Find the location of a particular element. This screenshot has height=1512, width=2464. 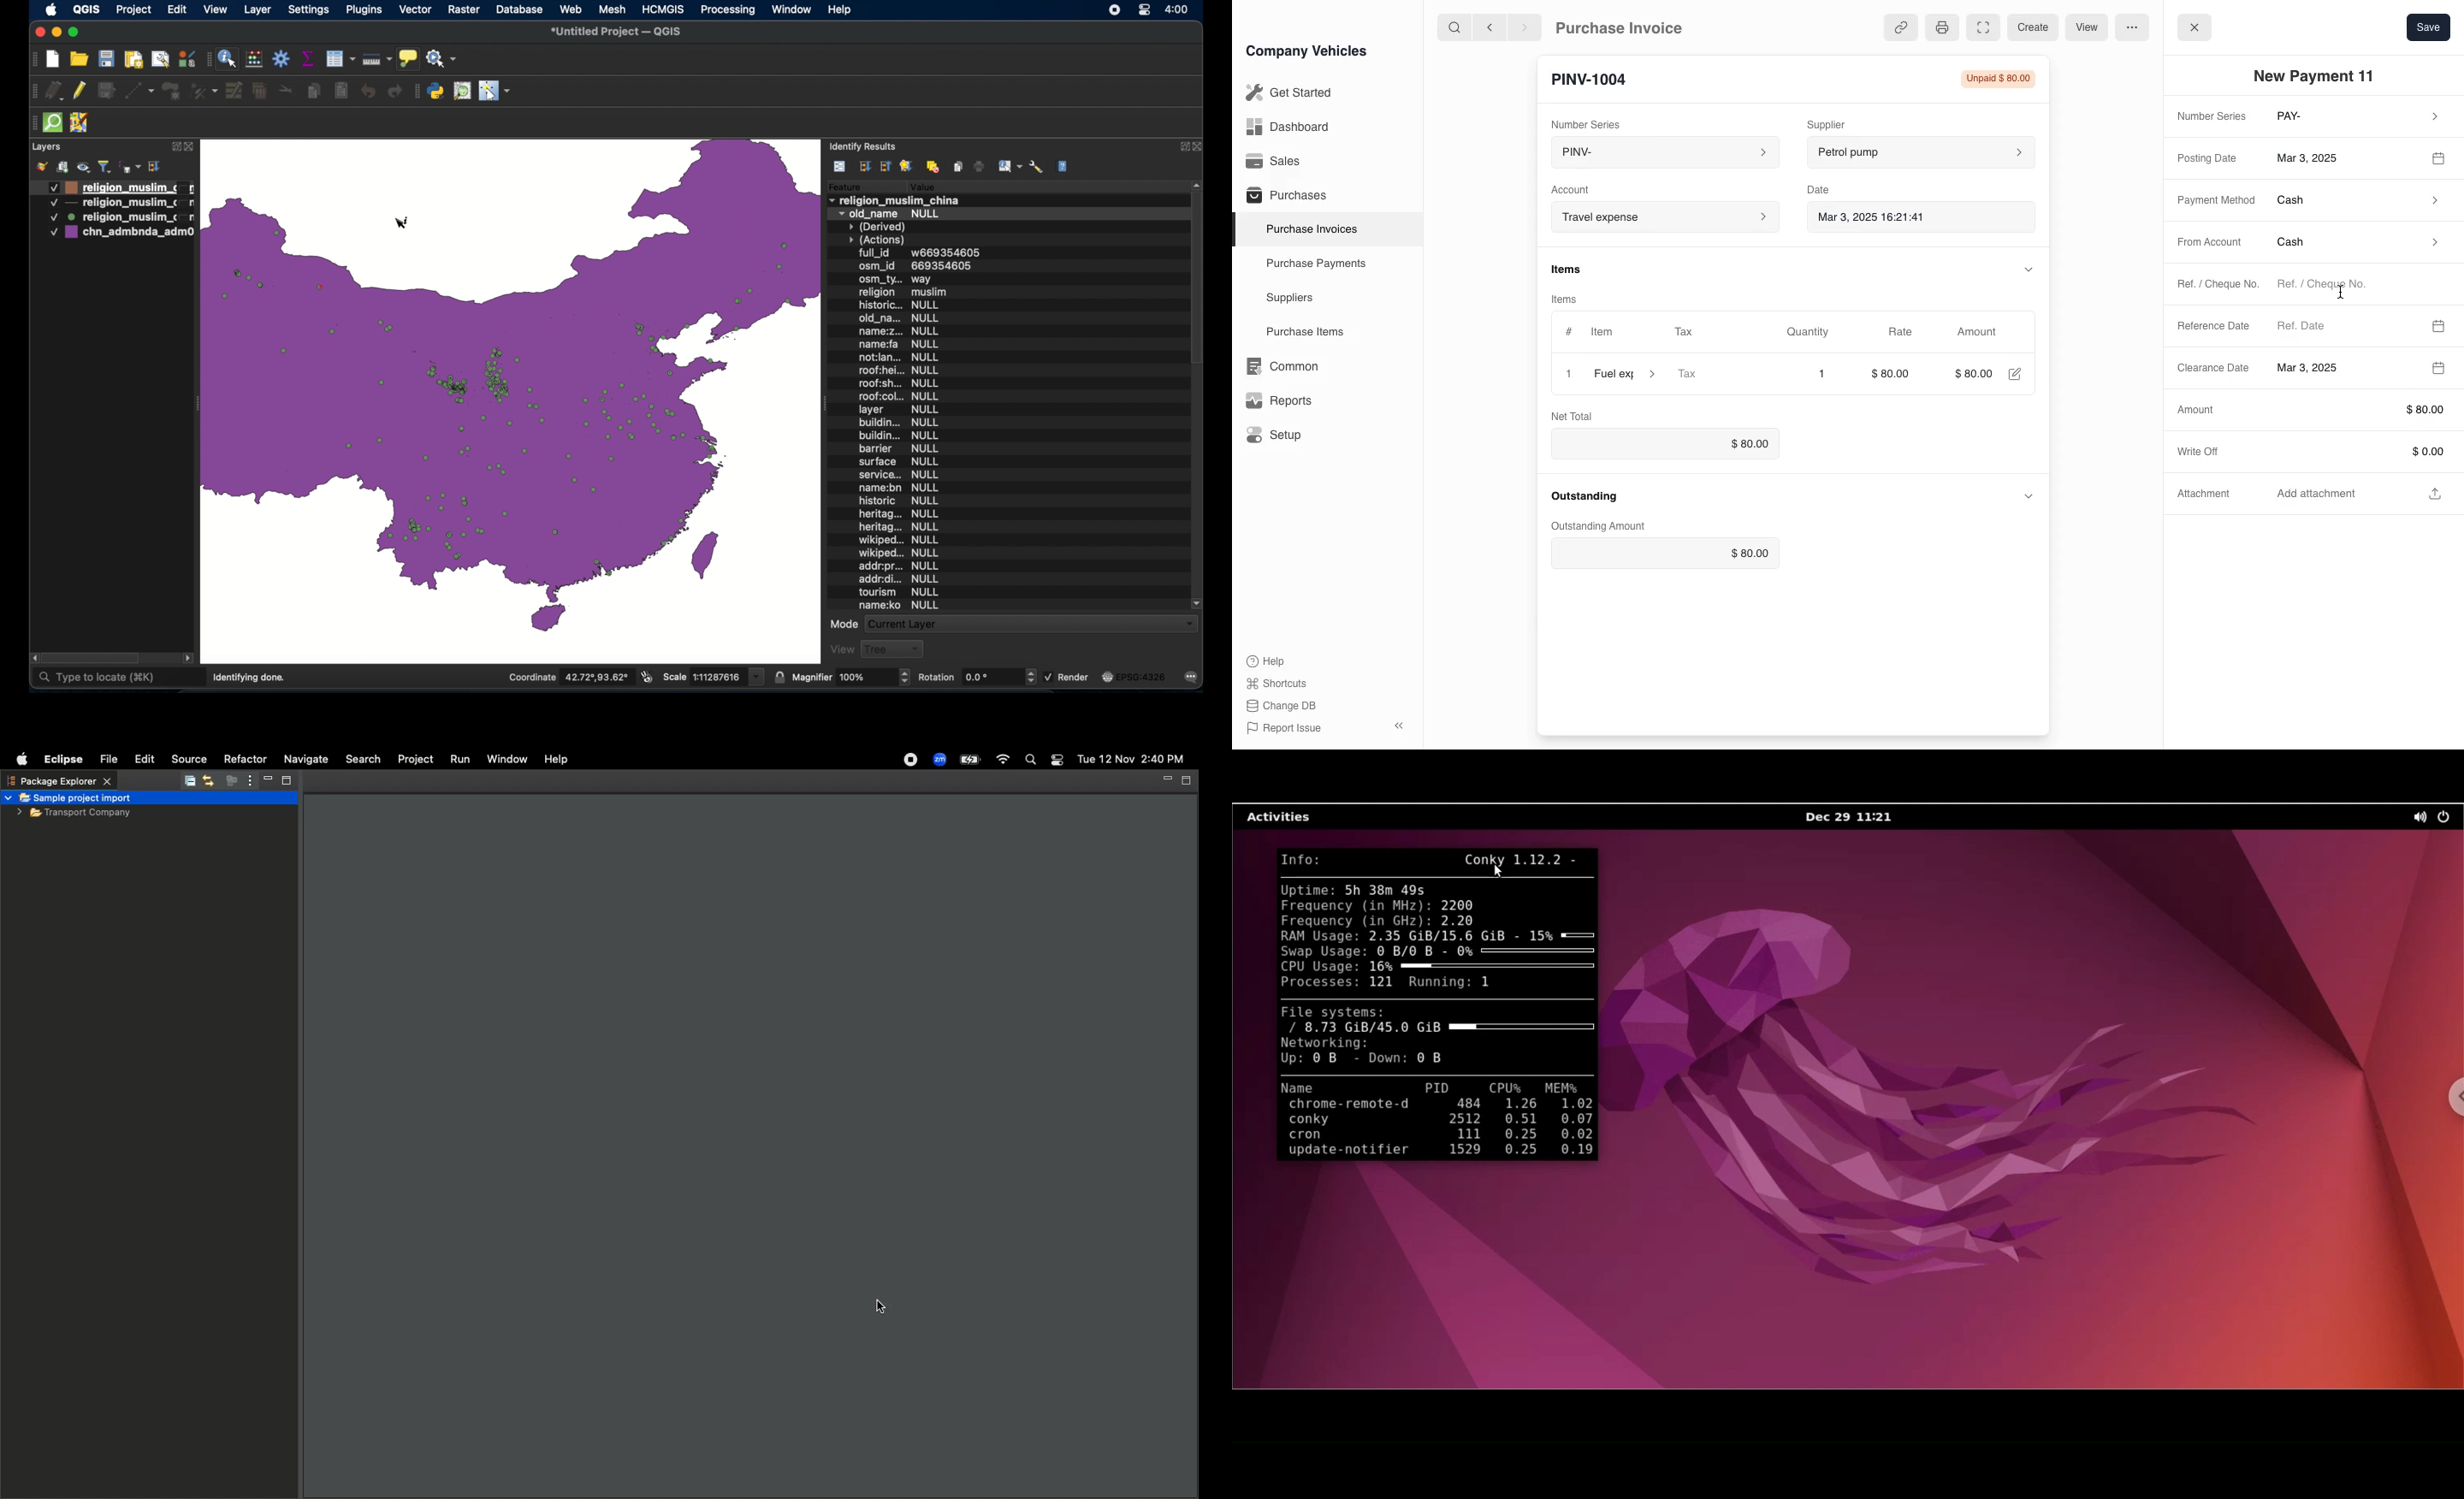

Number Series is located at coordinates (2208, 117).